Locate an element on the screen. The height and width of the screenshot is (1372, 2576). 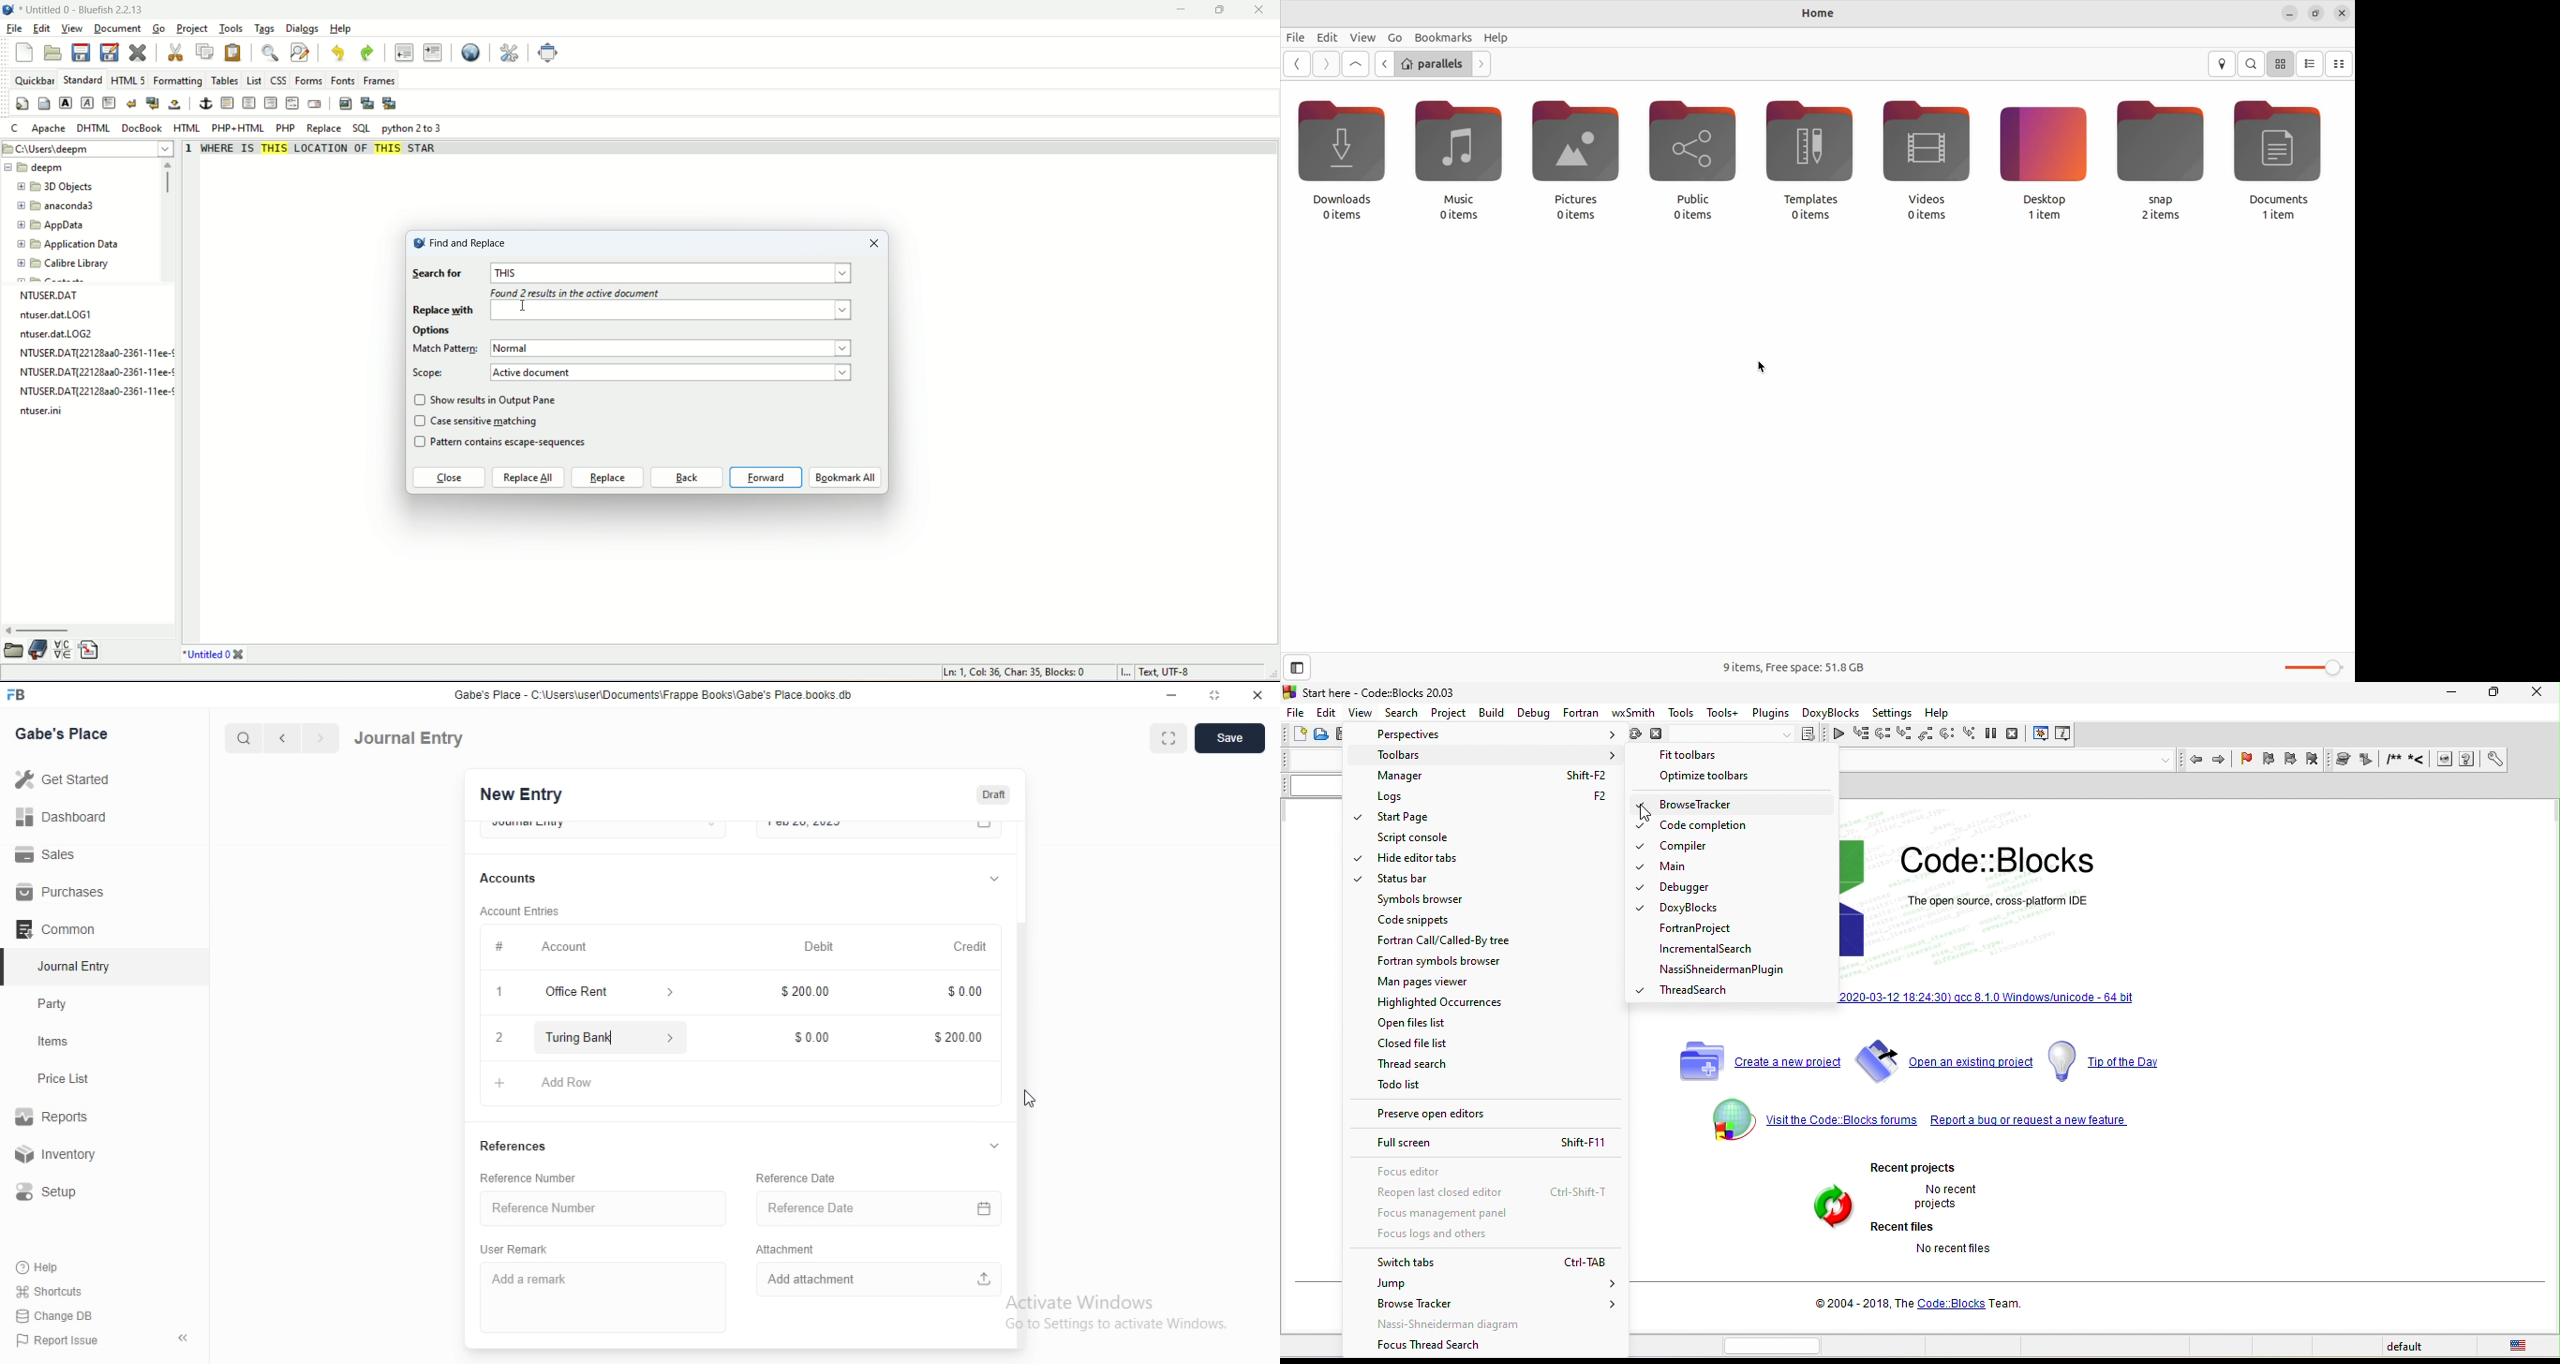
Inventory is located at coordinates (59, 1156).